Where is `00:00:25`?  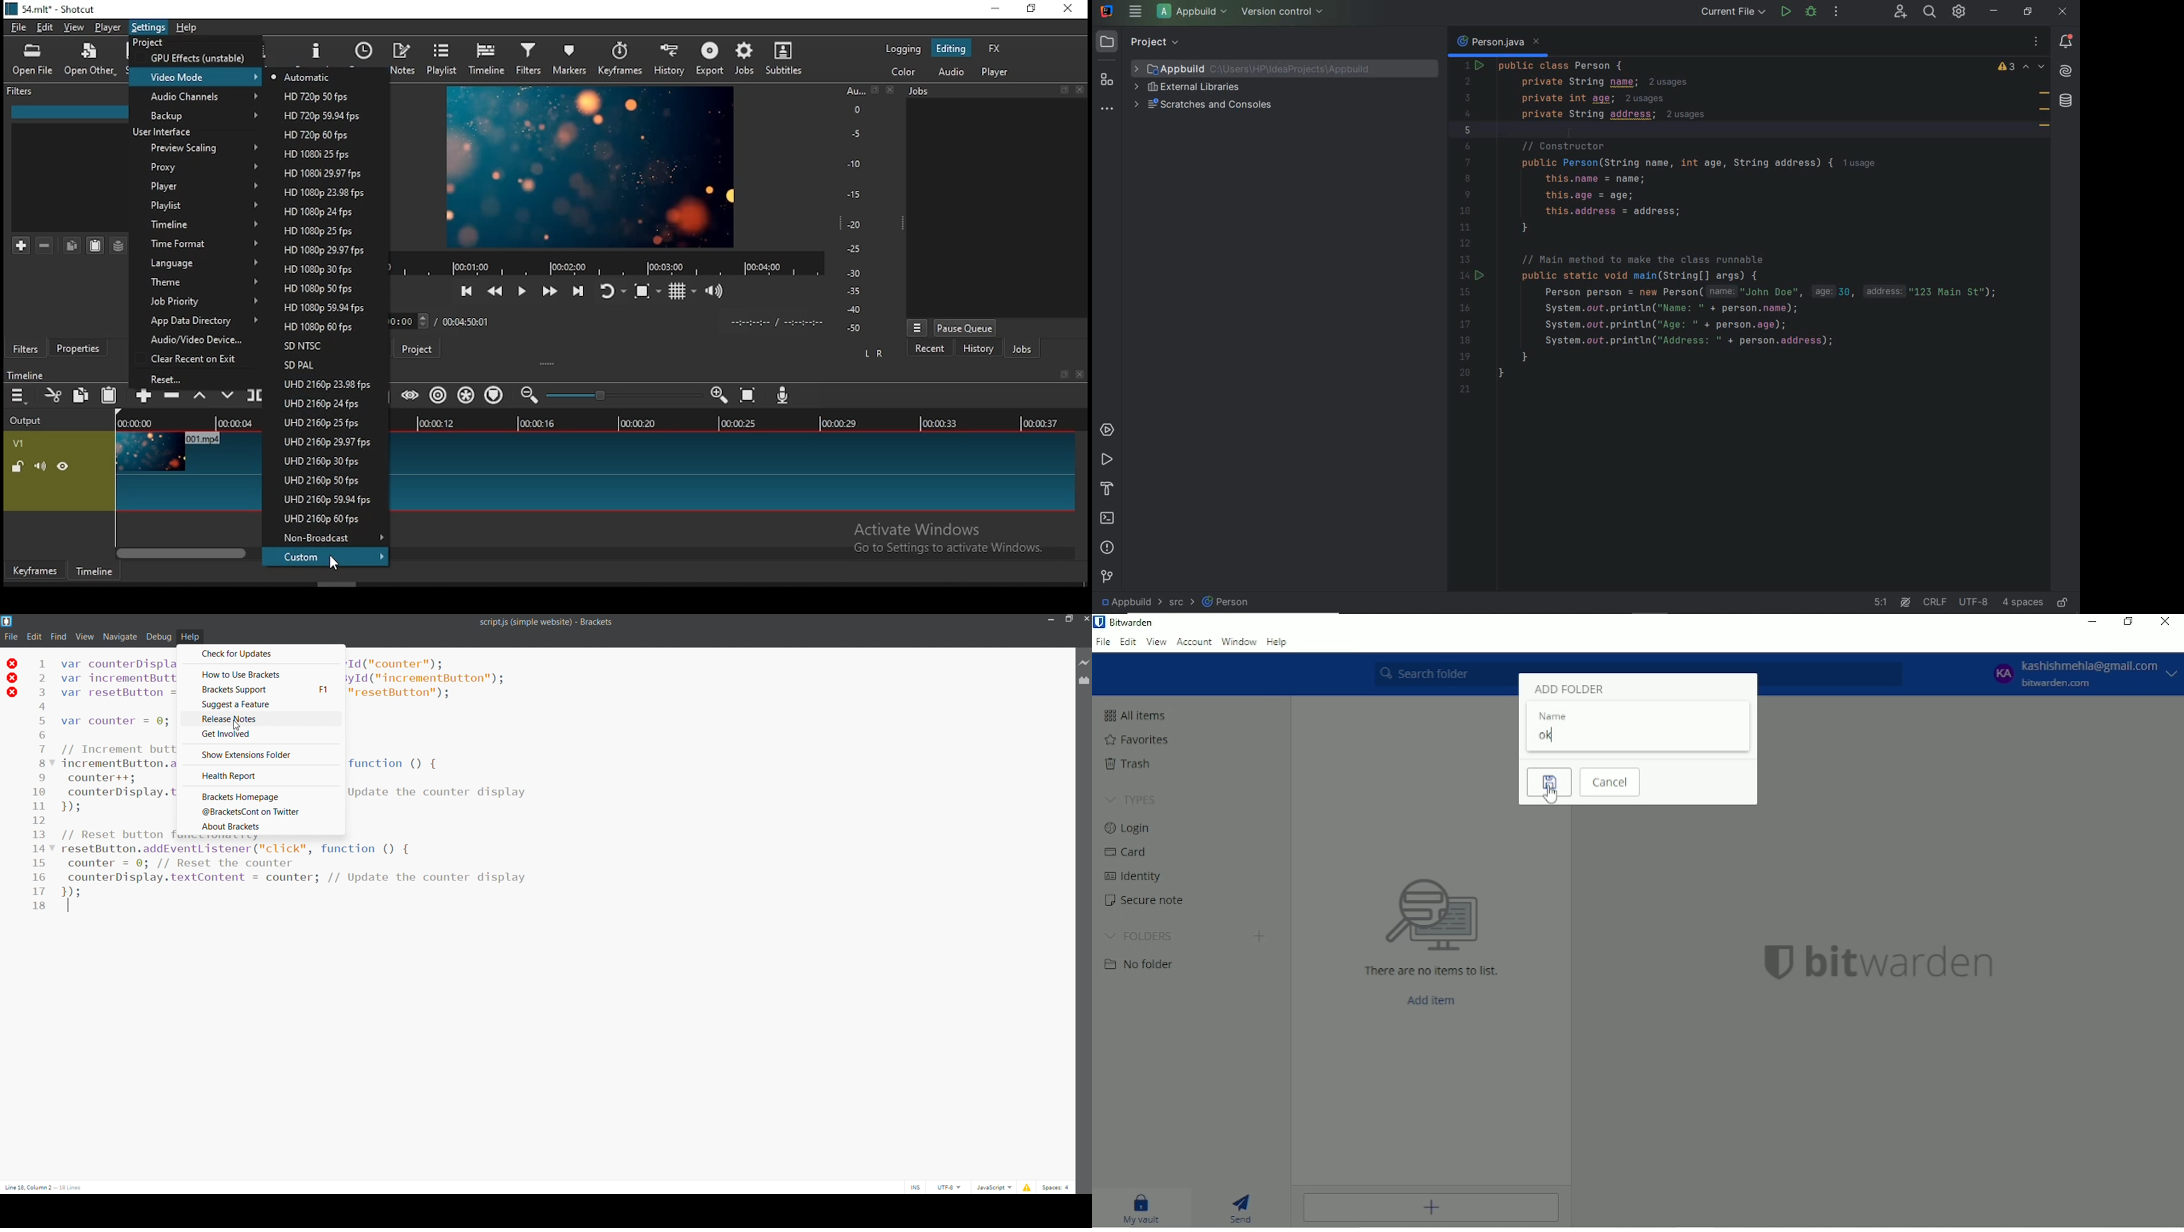
00:00:25 is located at coordinates (736, 424).